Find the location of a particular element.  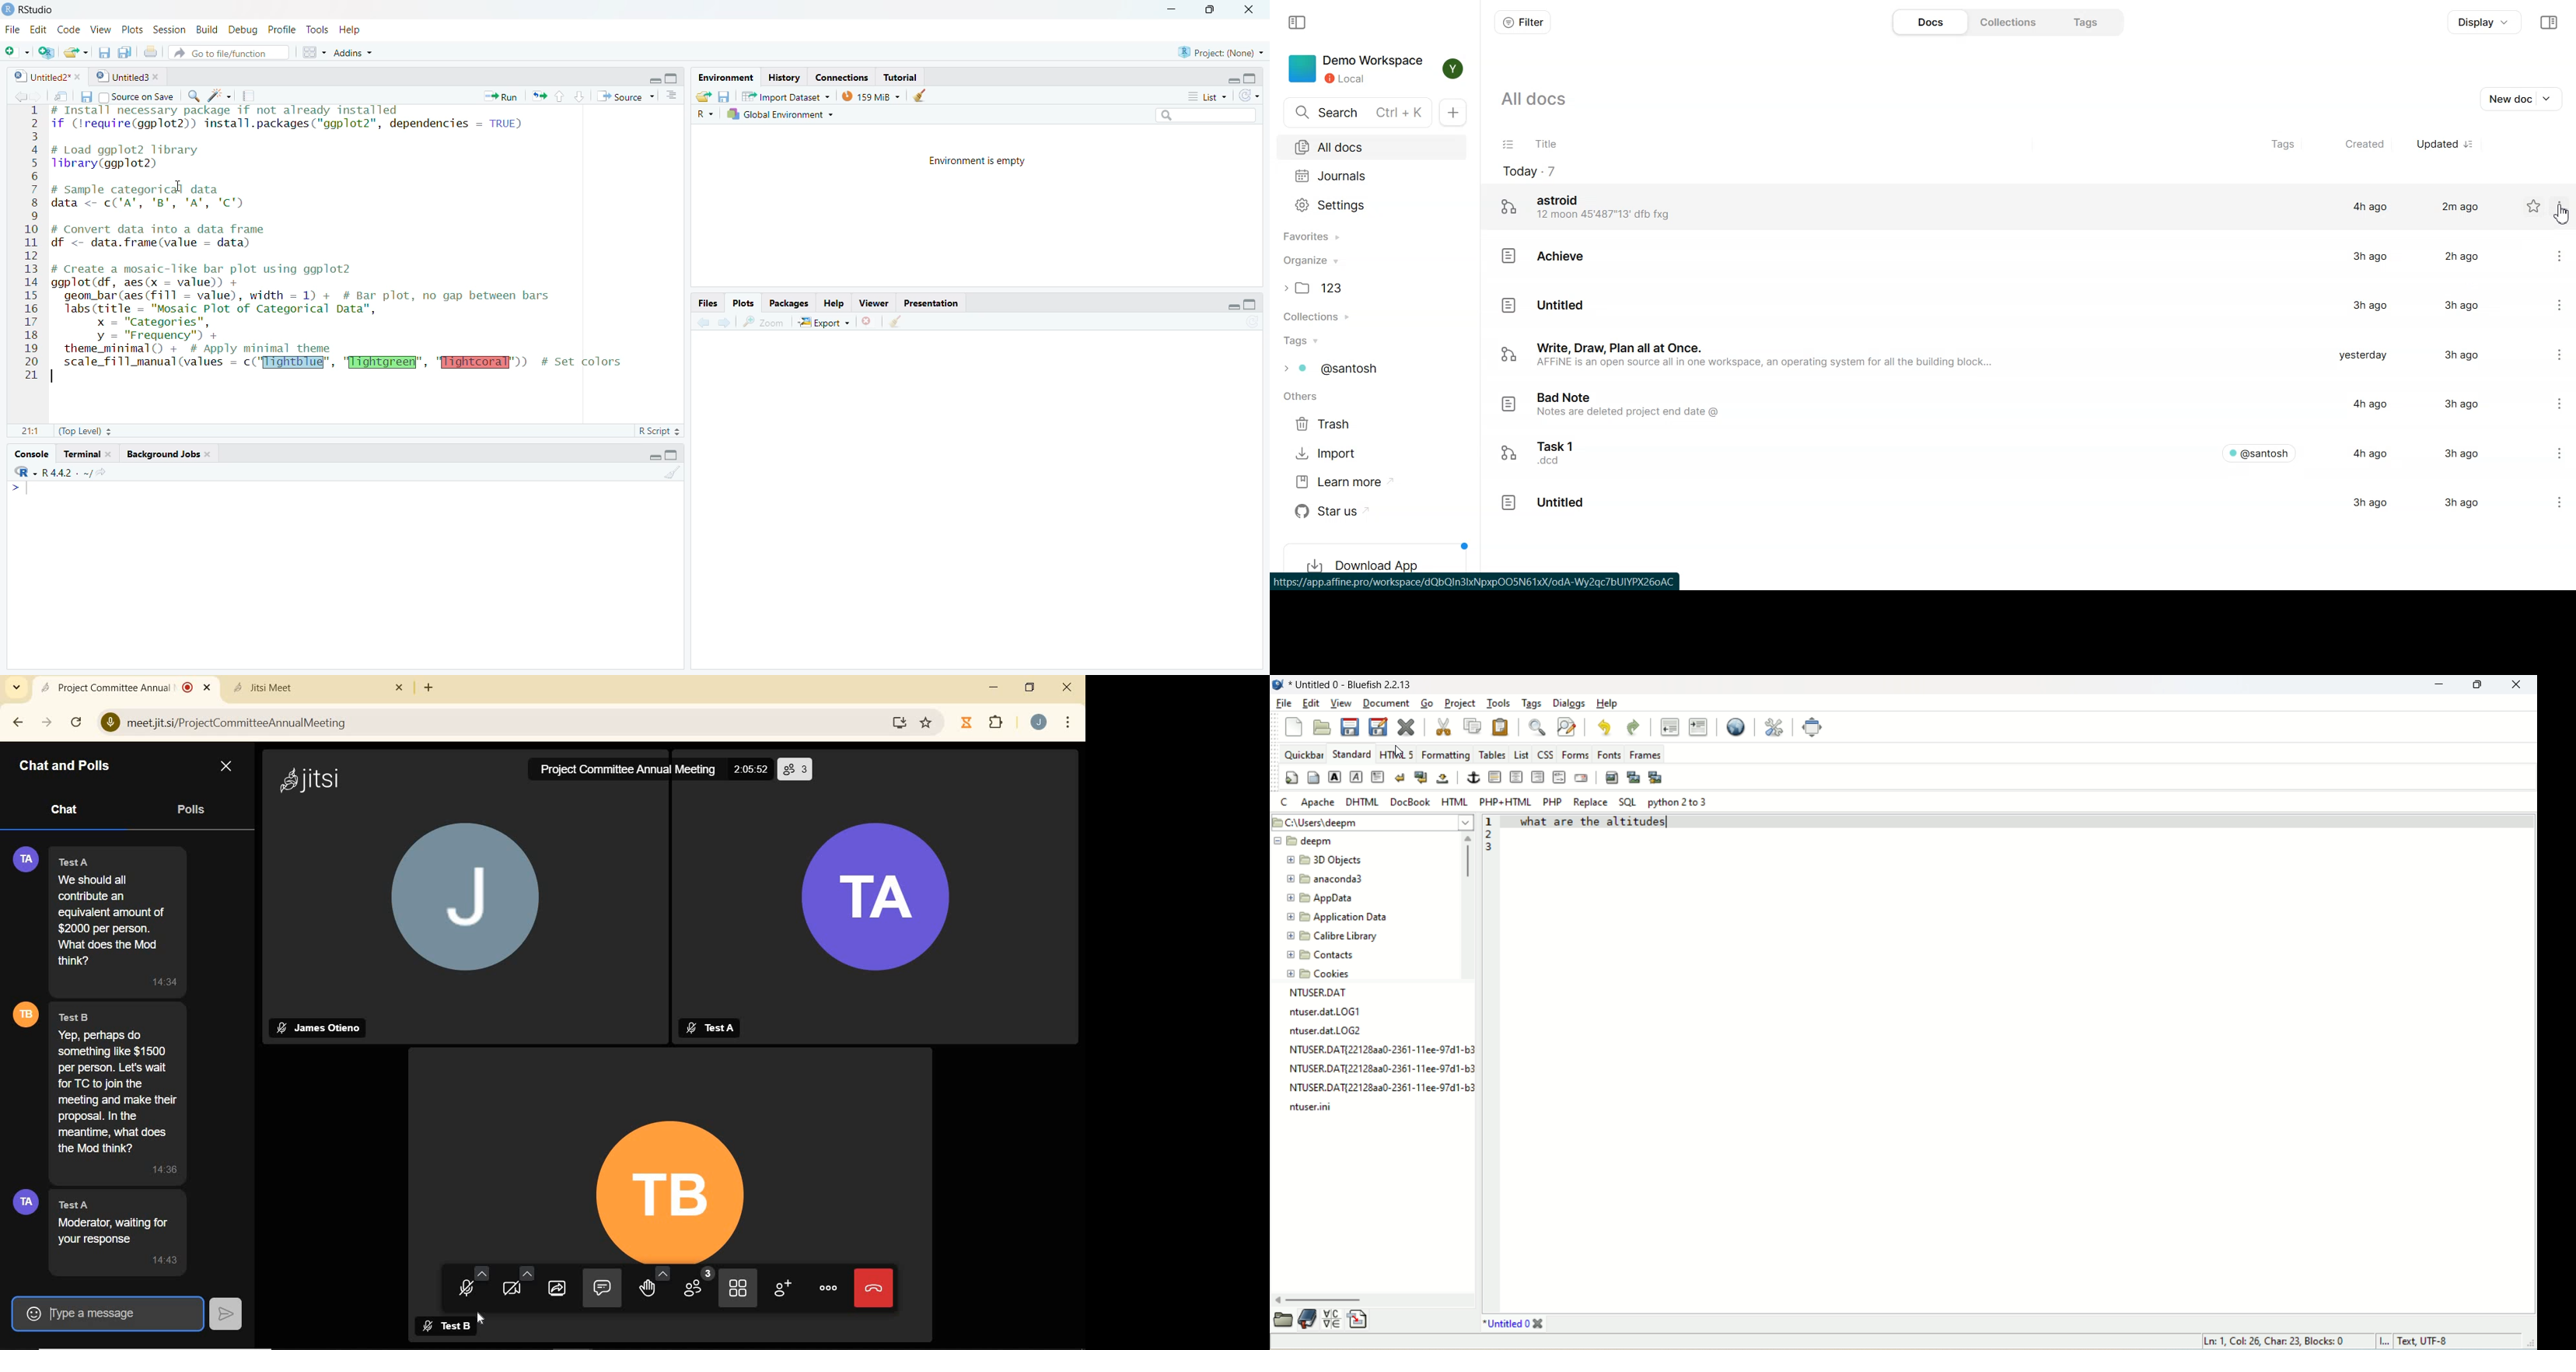

python 2 to 3 is located at coordinates (1679, 801).